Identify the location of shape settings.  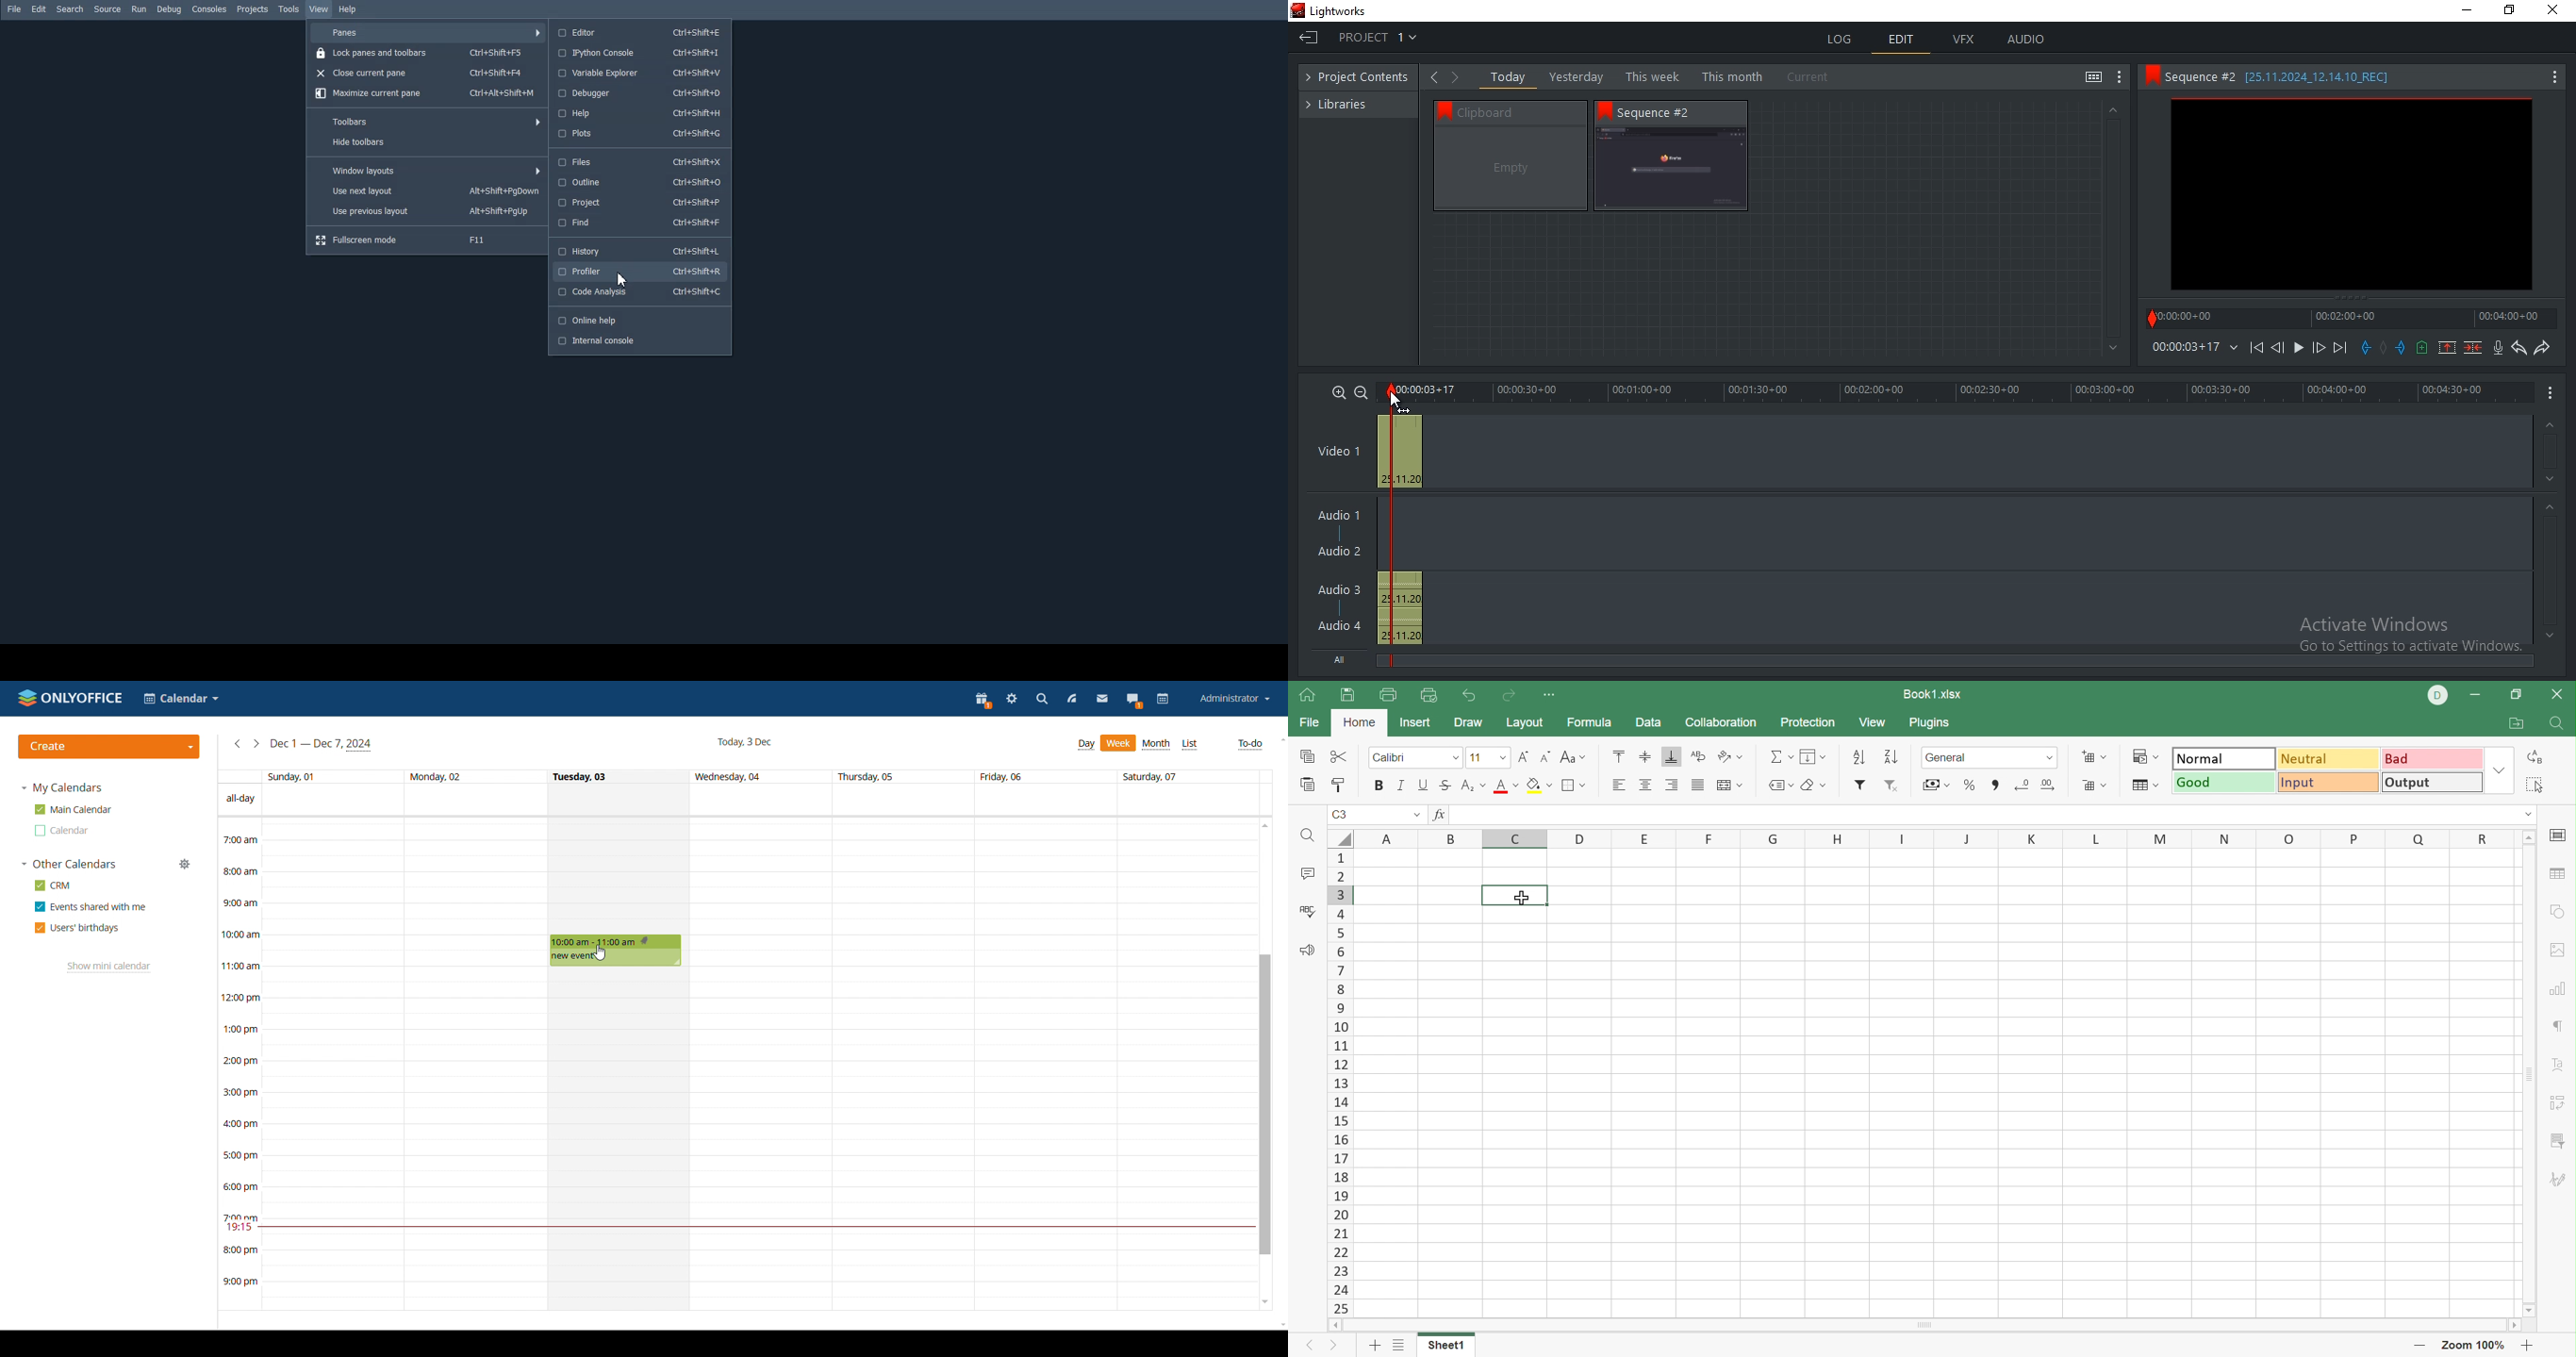
(2558, 913).